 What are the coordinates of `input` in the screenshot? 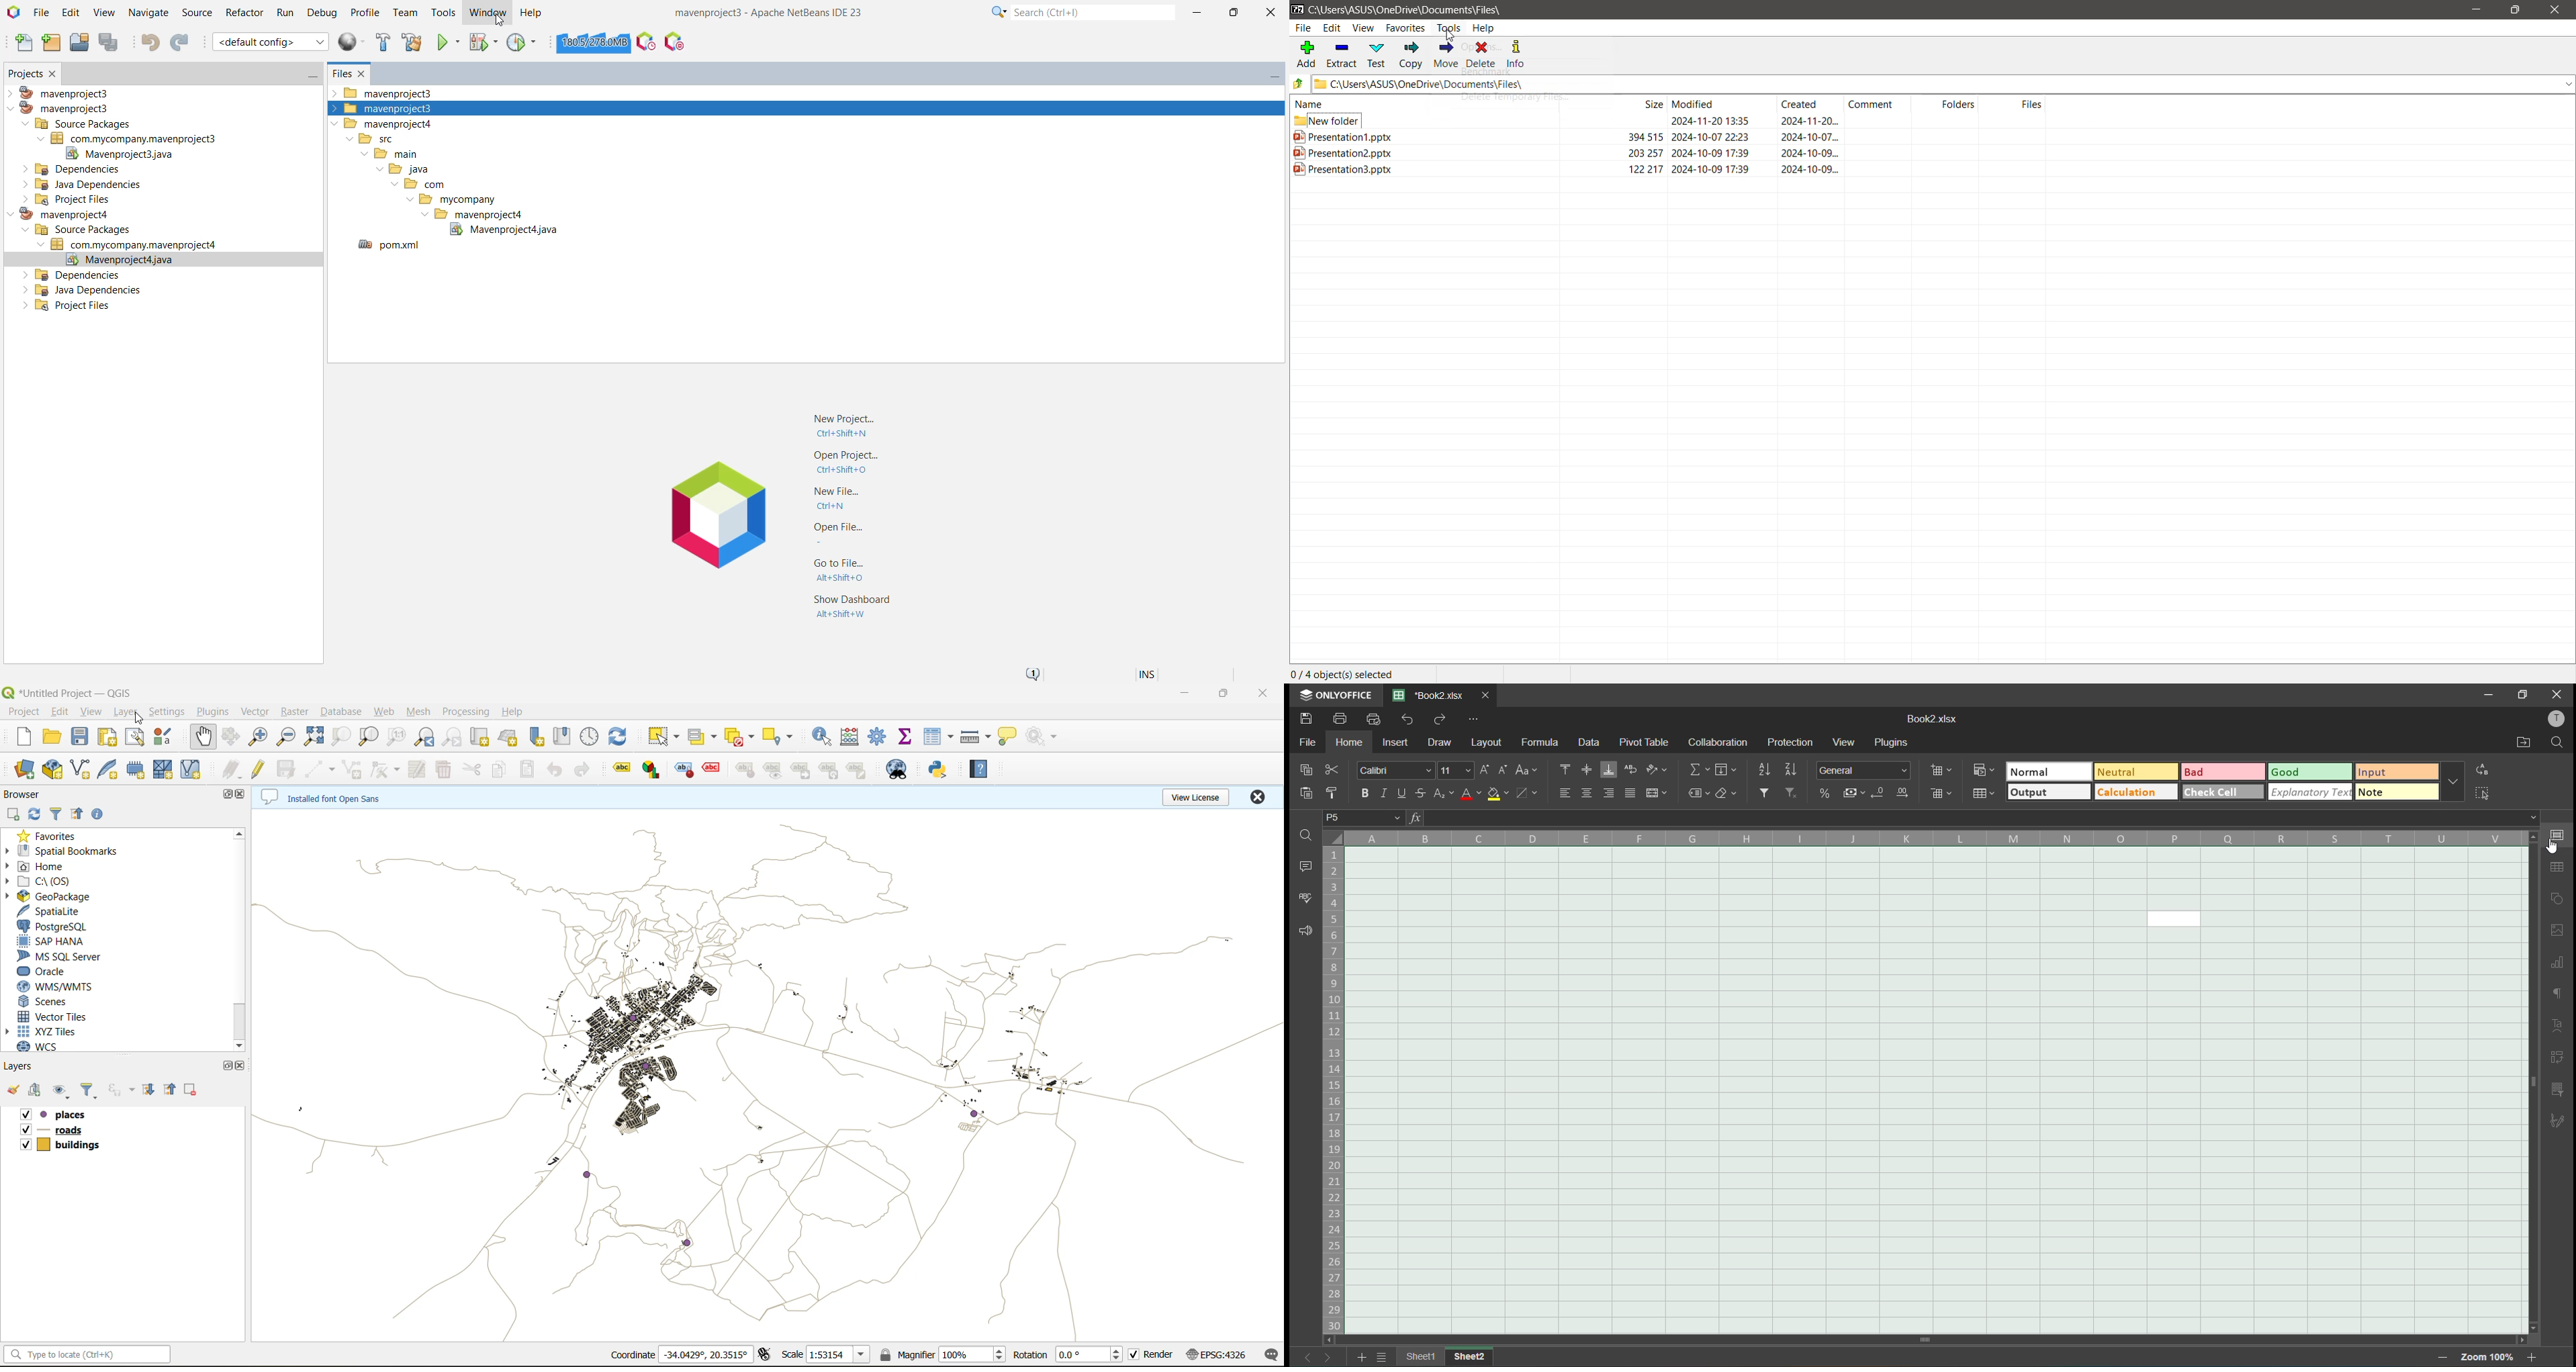 It's located at (2396, 772).